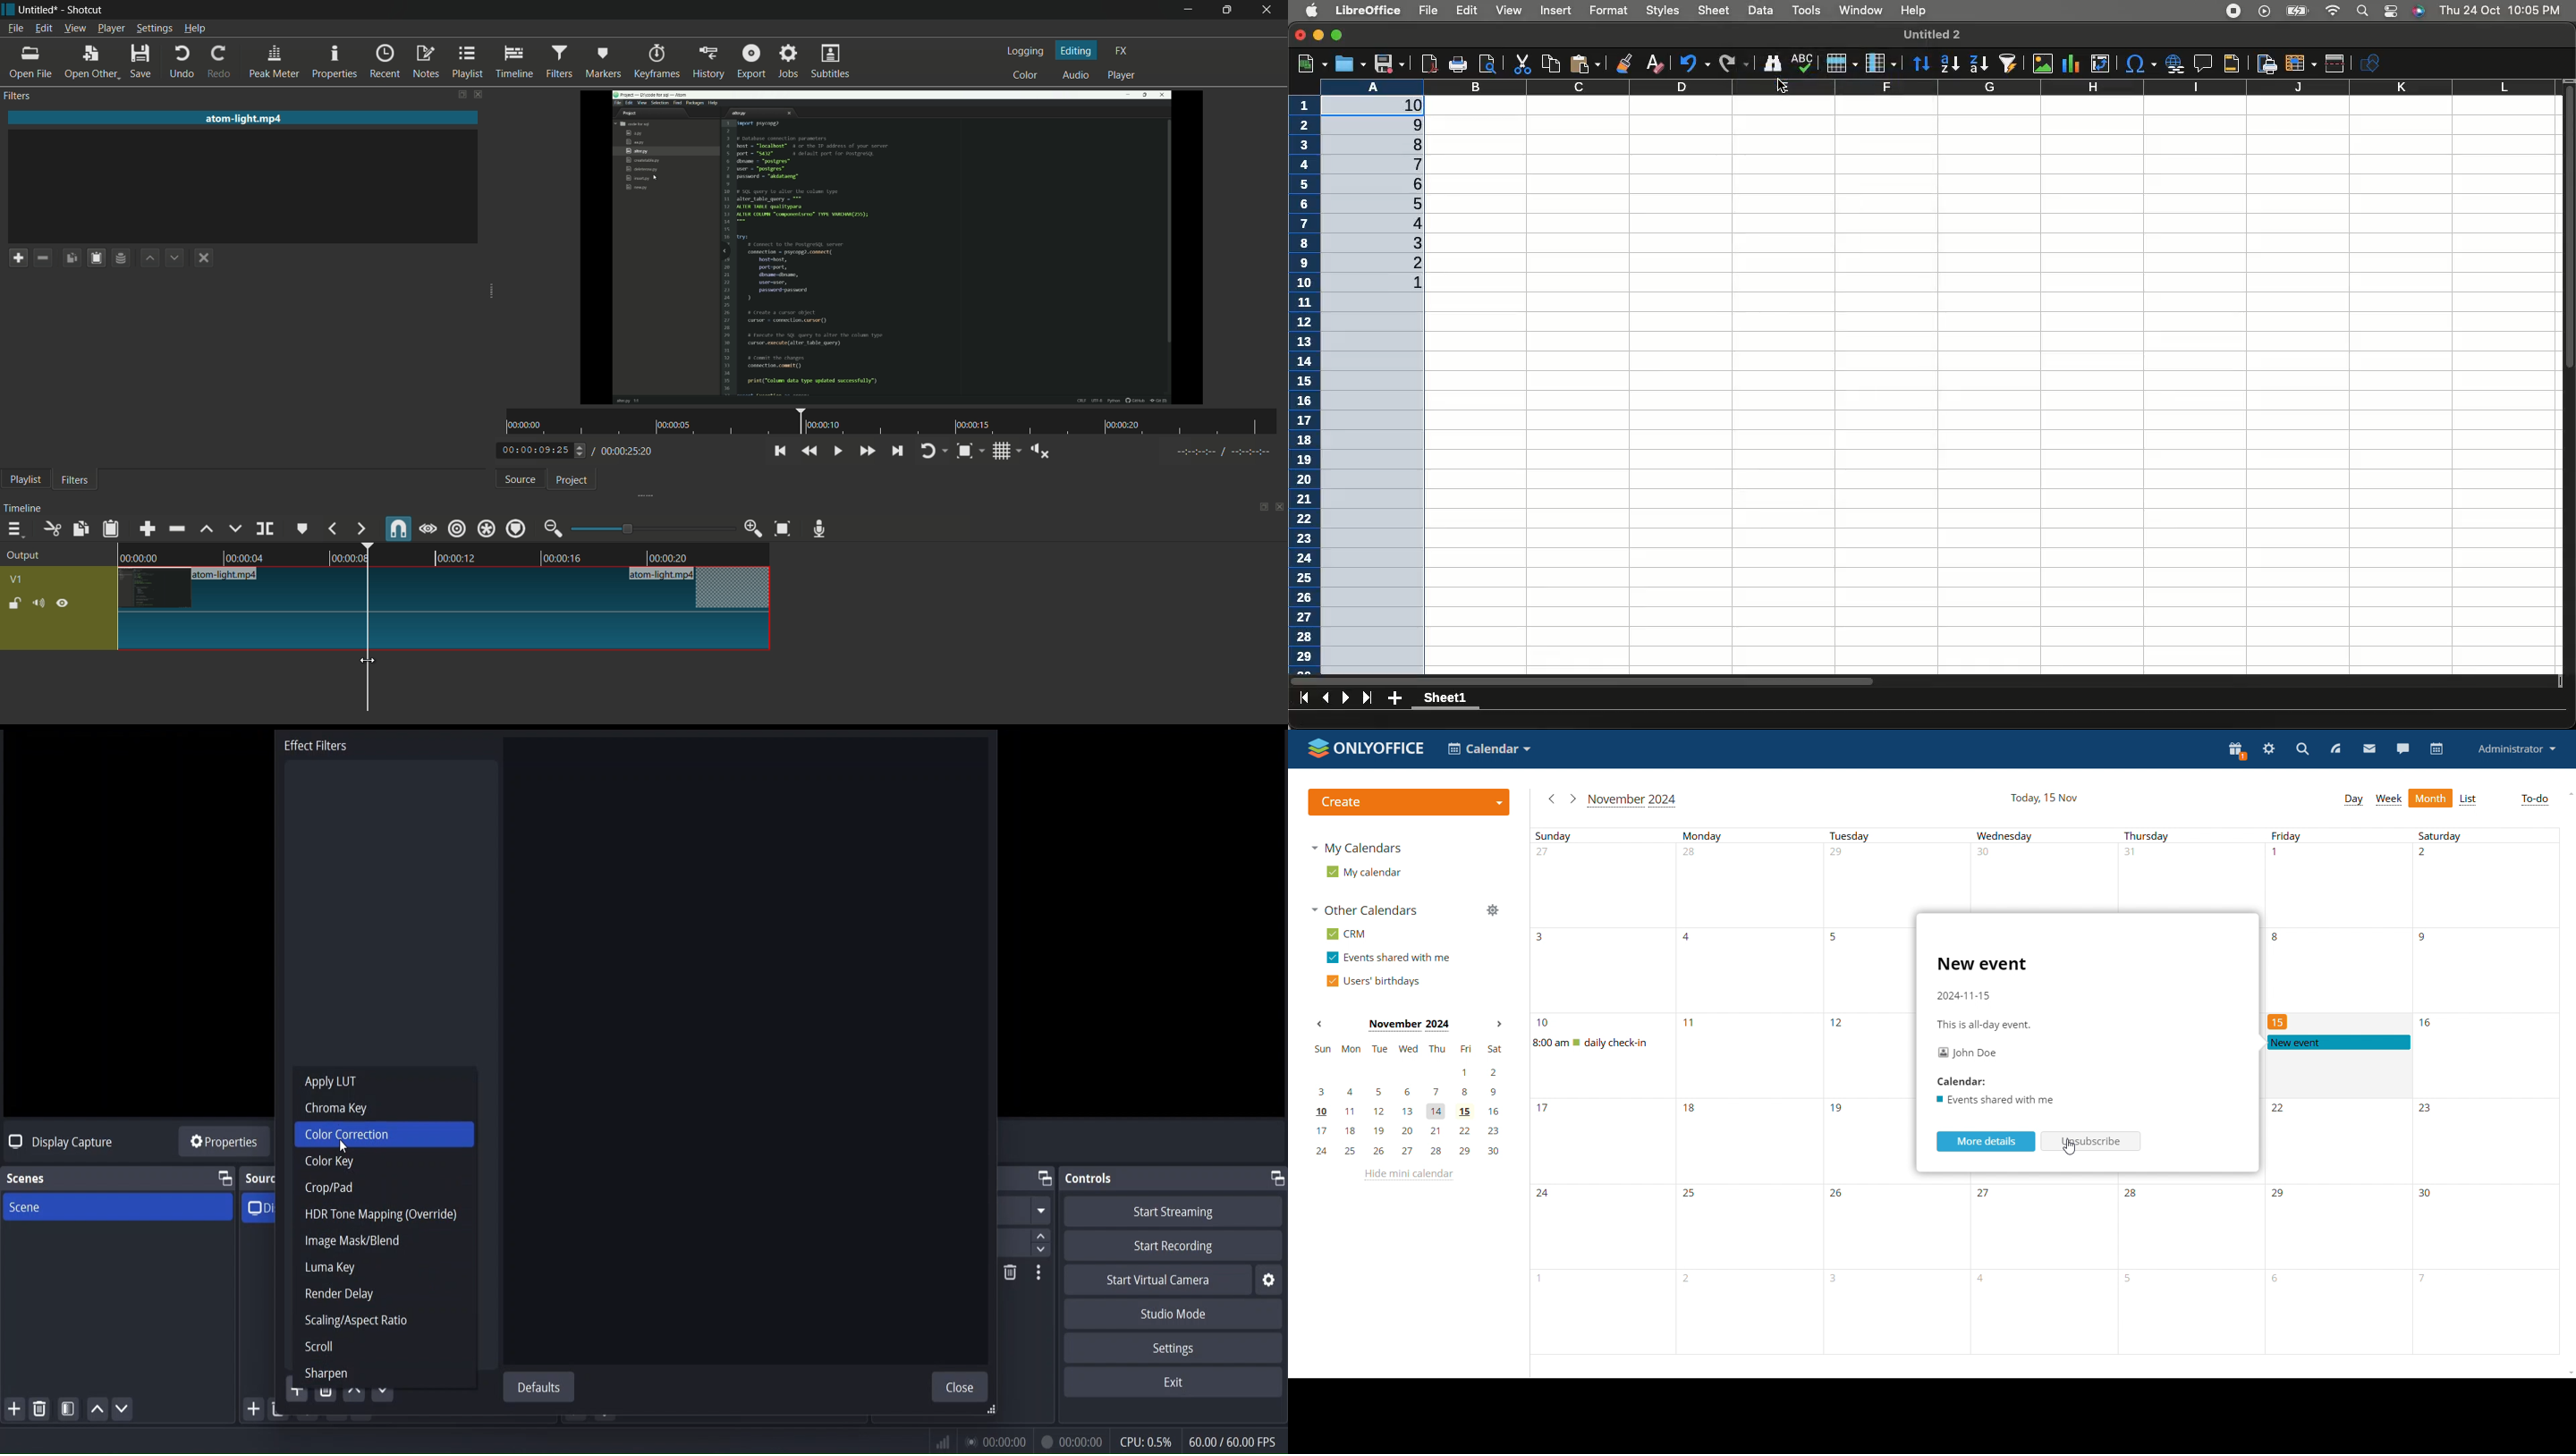  I want to click on apply lut, so click(329, 1082).